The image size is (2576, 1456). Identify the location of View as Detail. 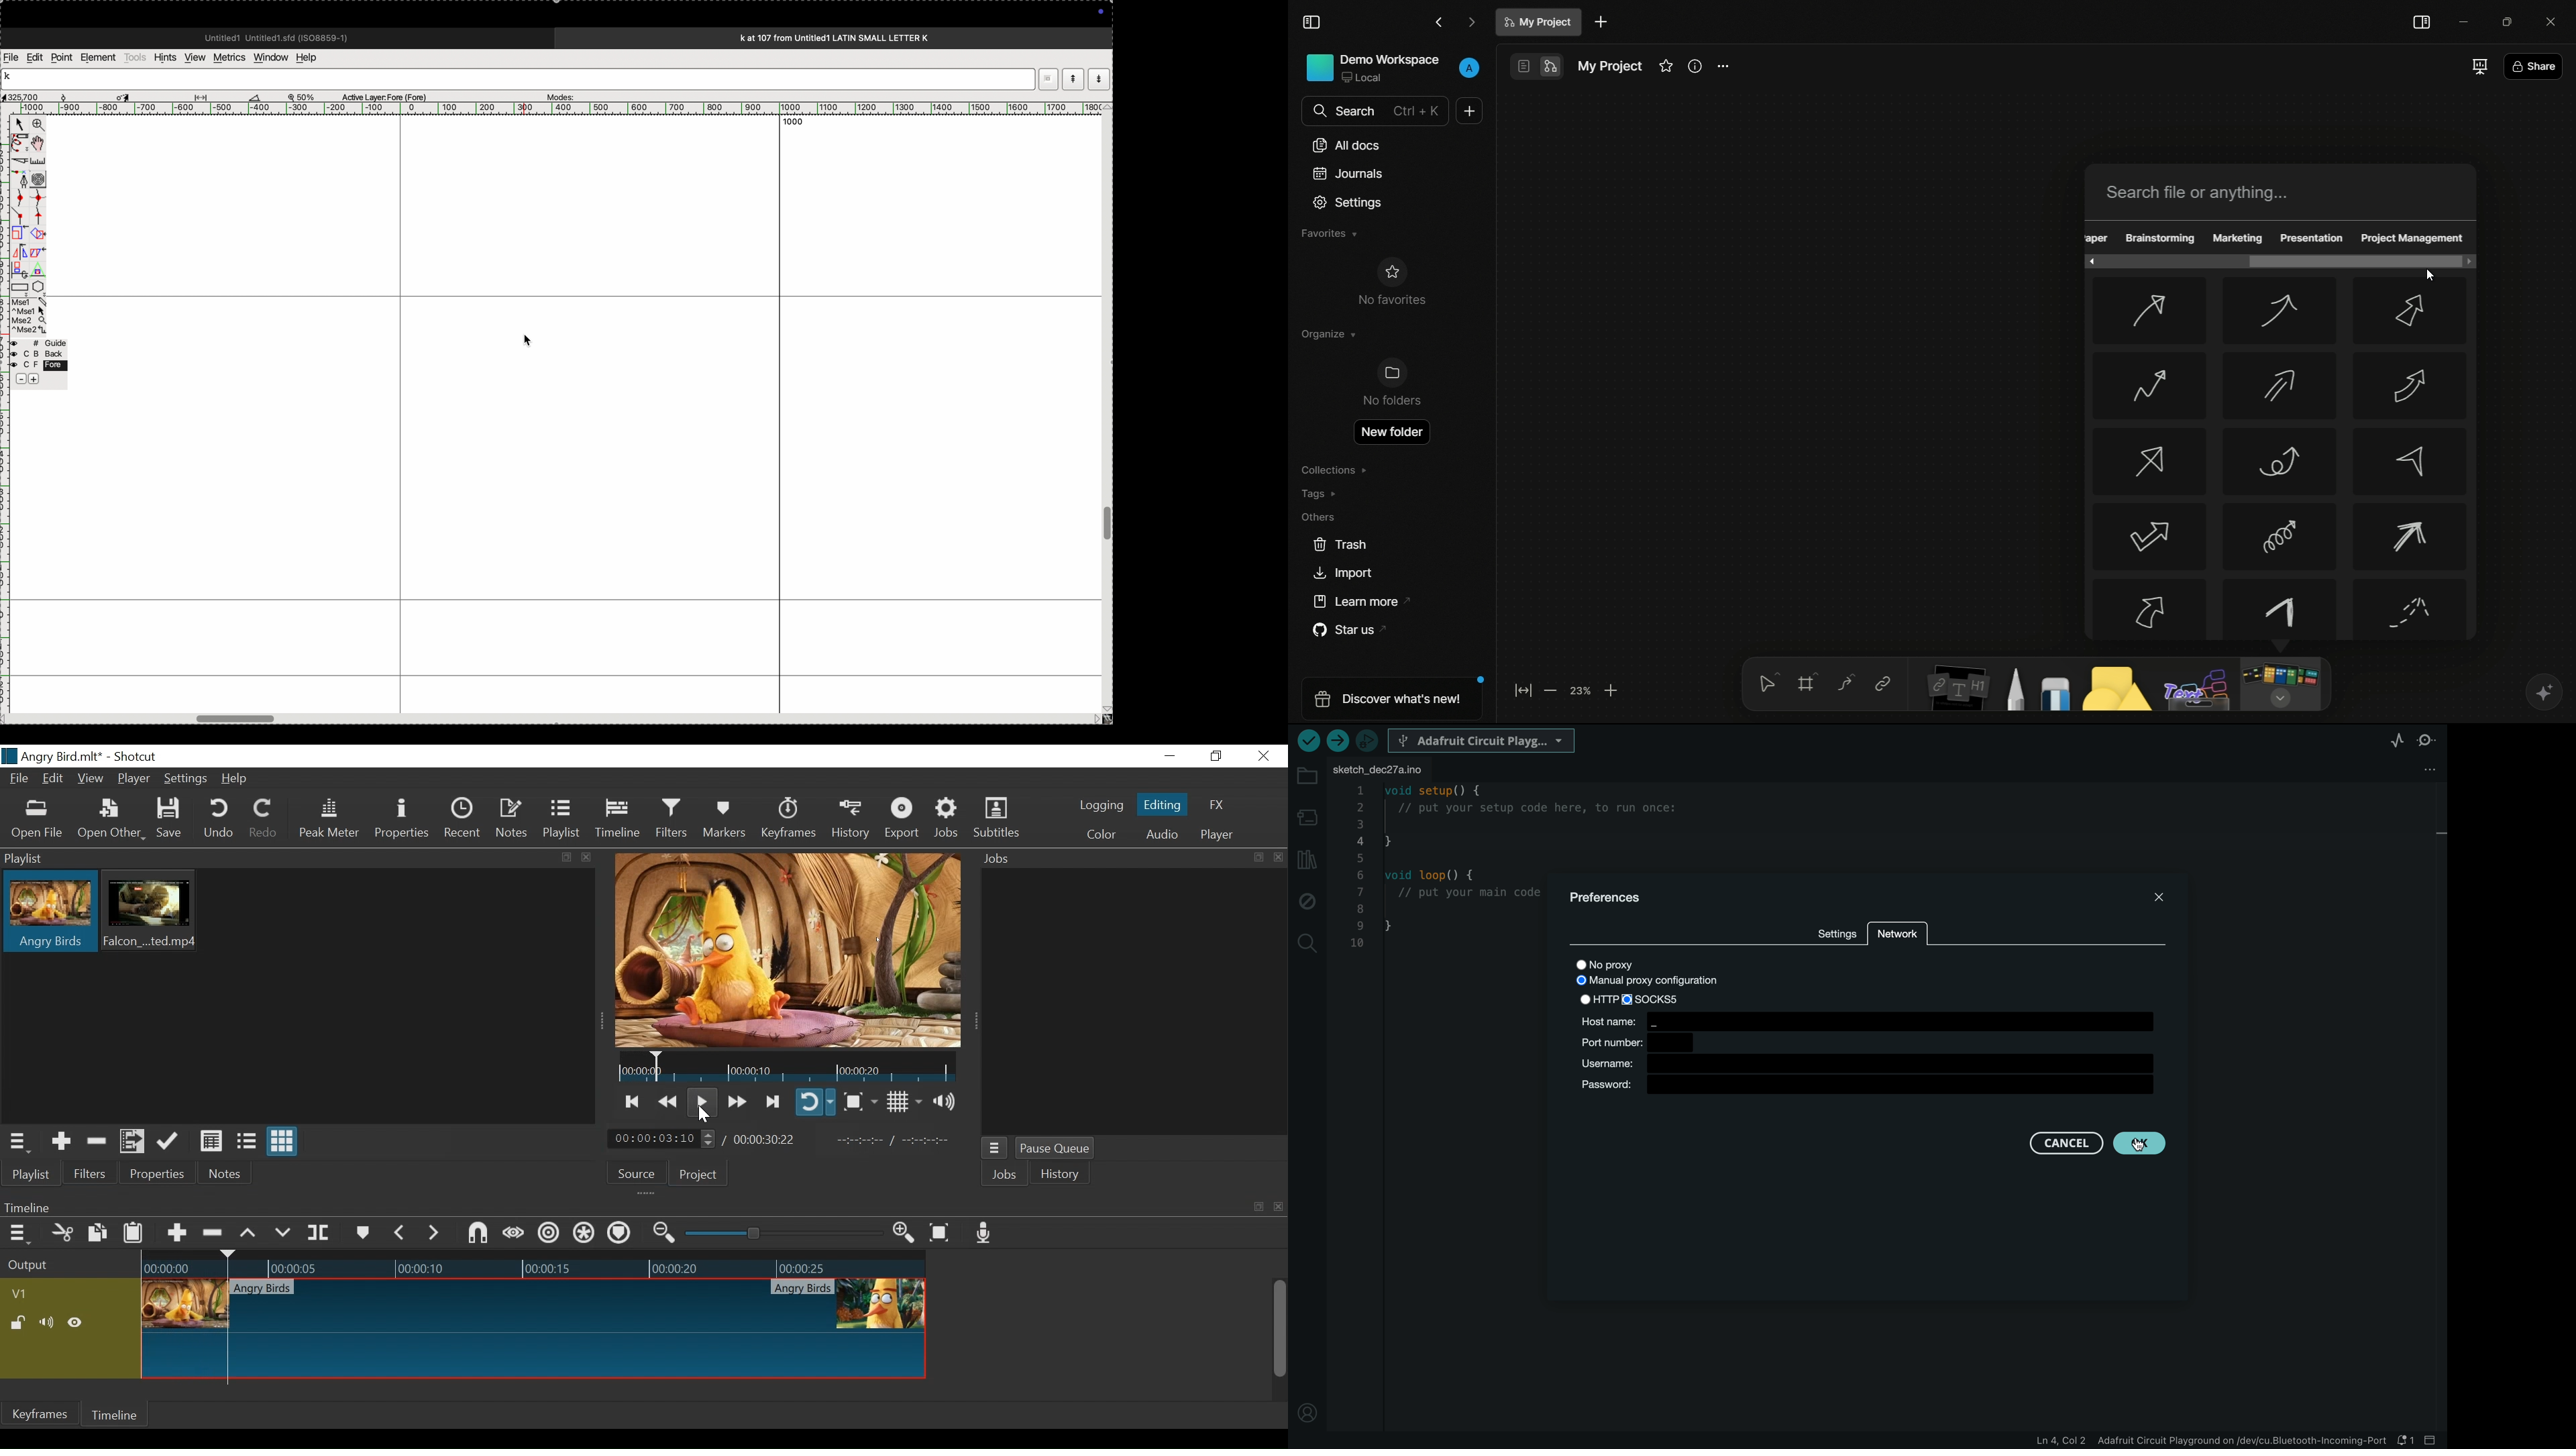
(211, 1140).